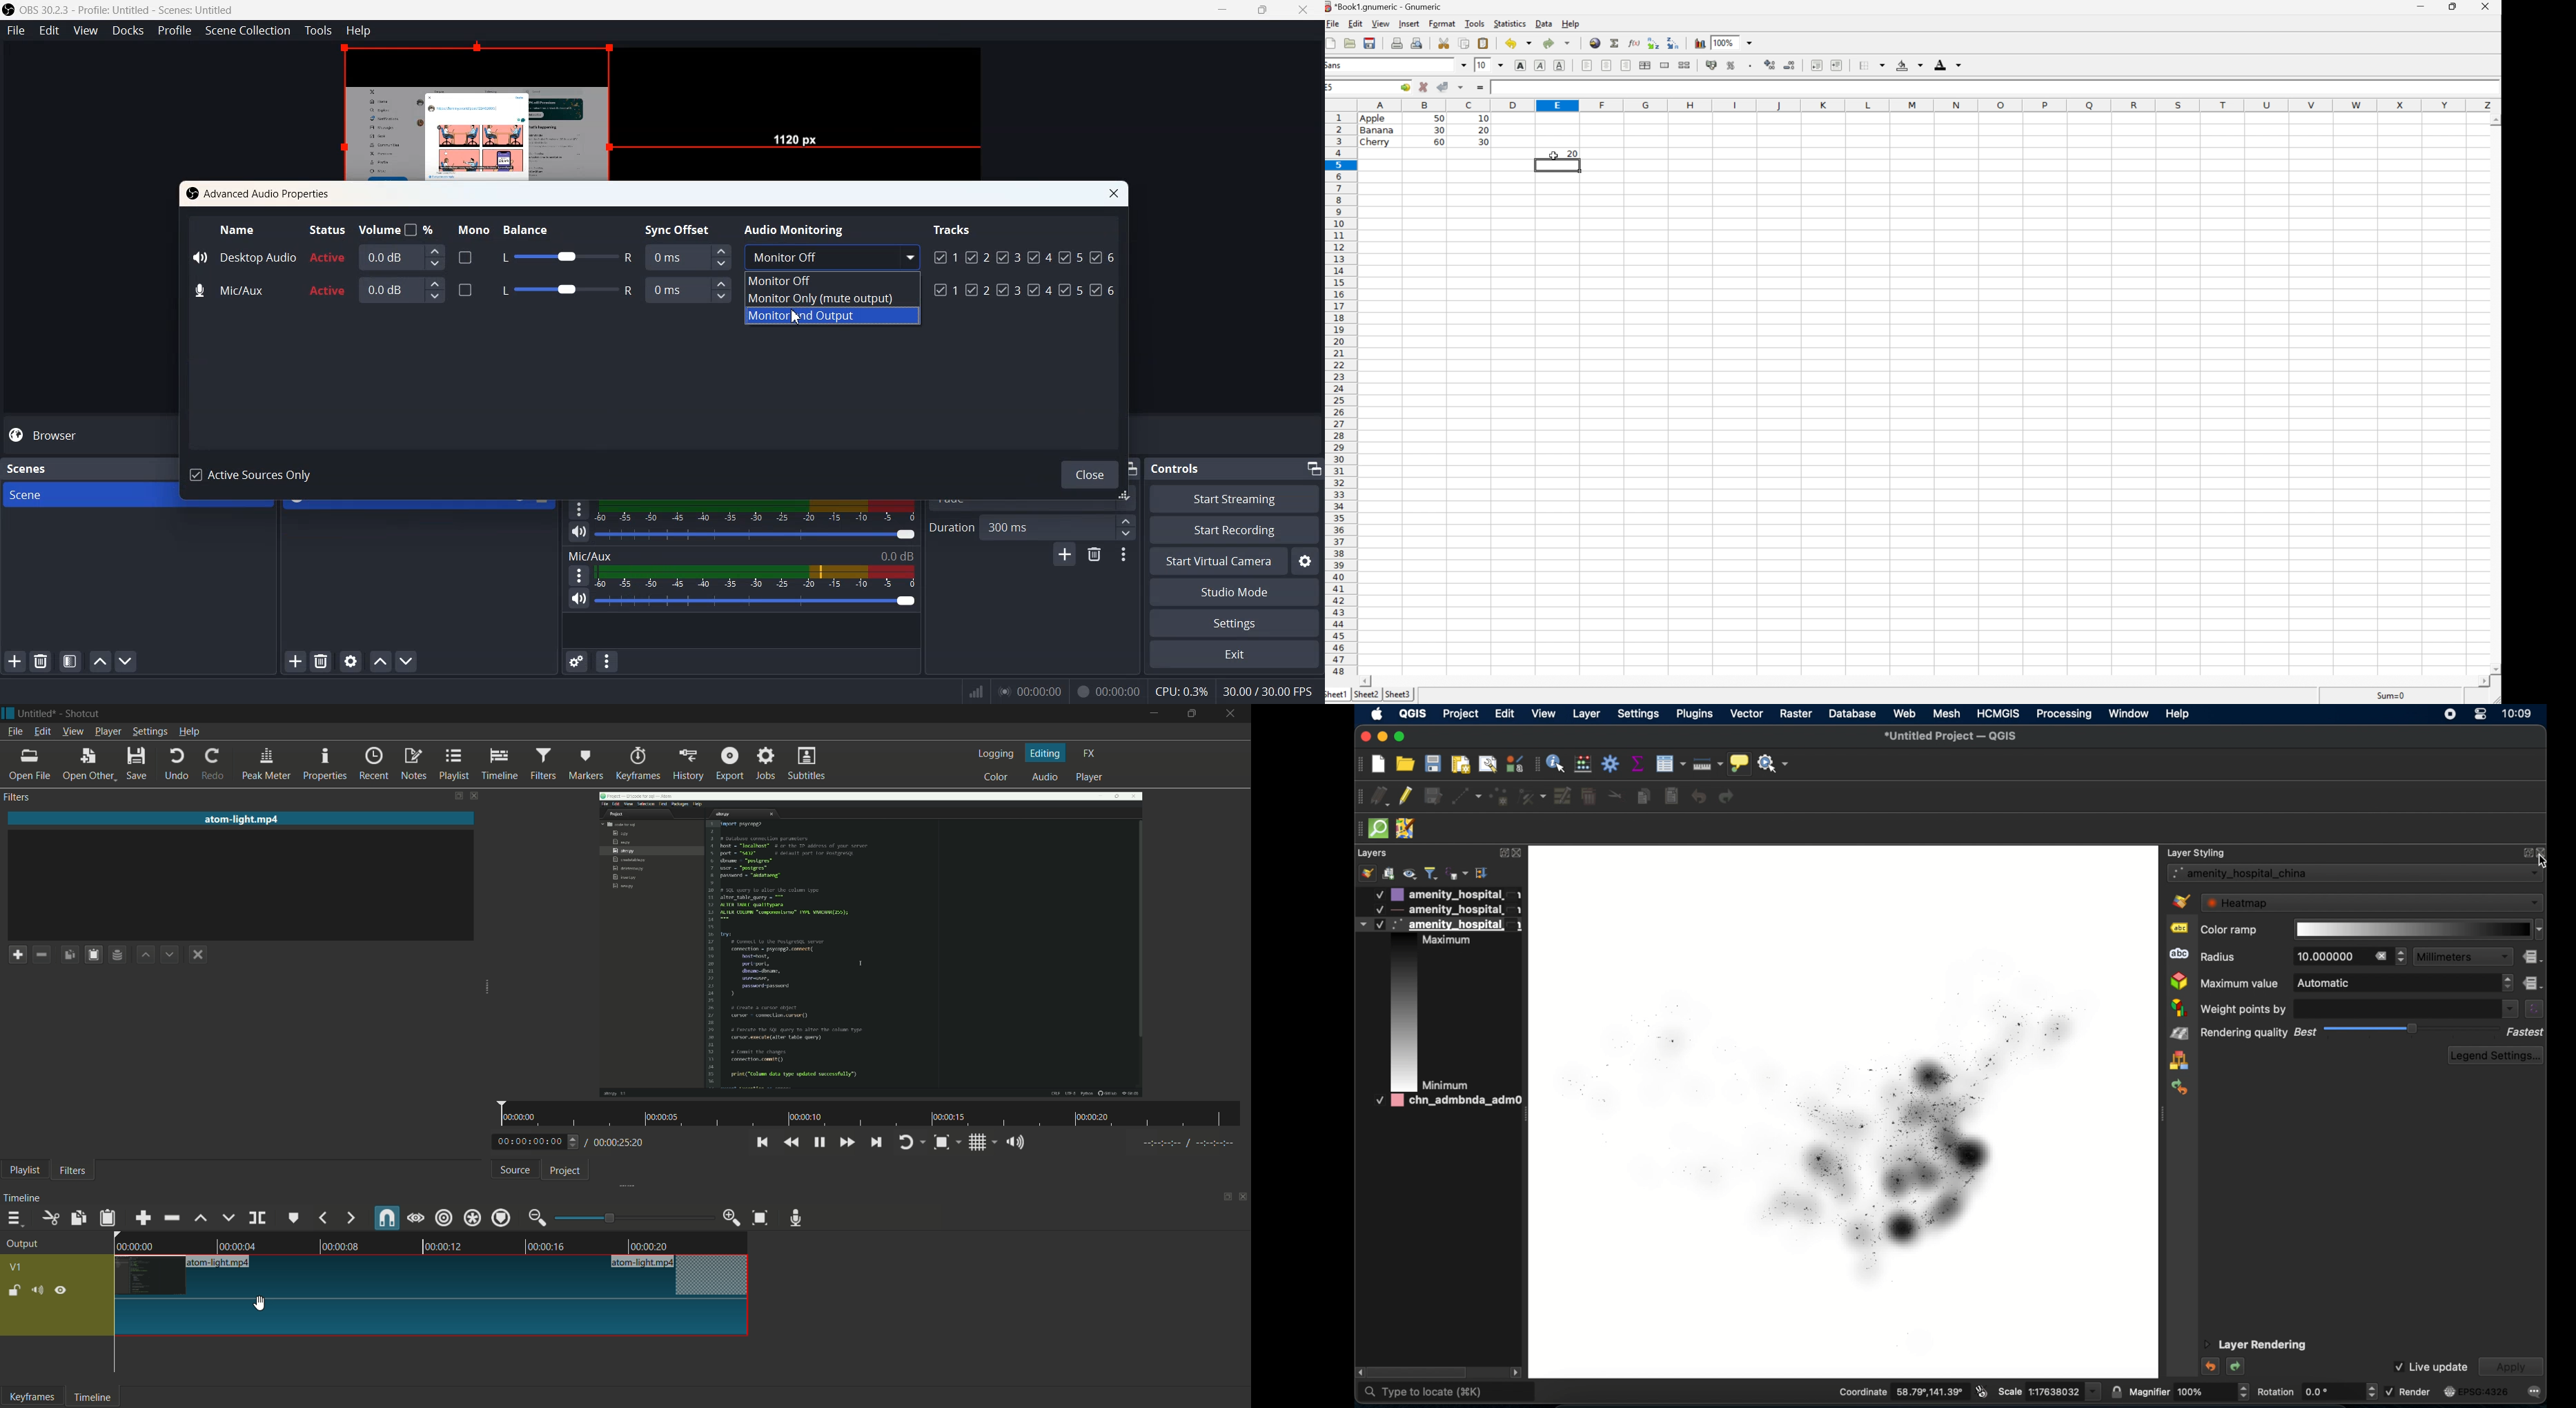 The image size is (2576, 1428). Describe the element at coordinates (1373, 853) in the screenshot. I see `layers` at that location.